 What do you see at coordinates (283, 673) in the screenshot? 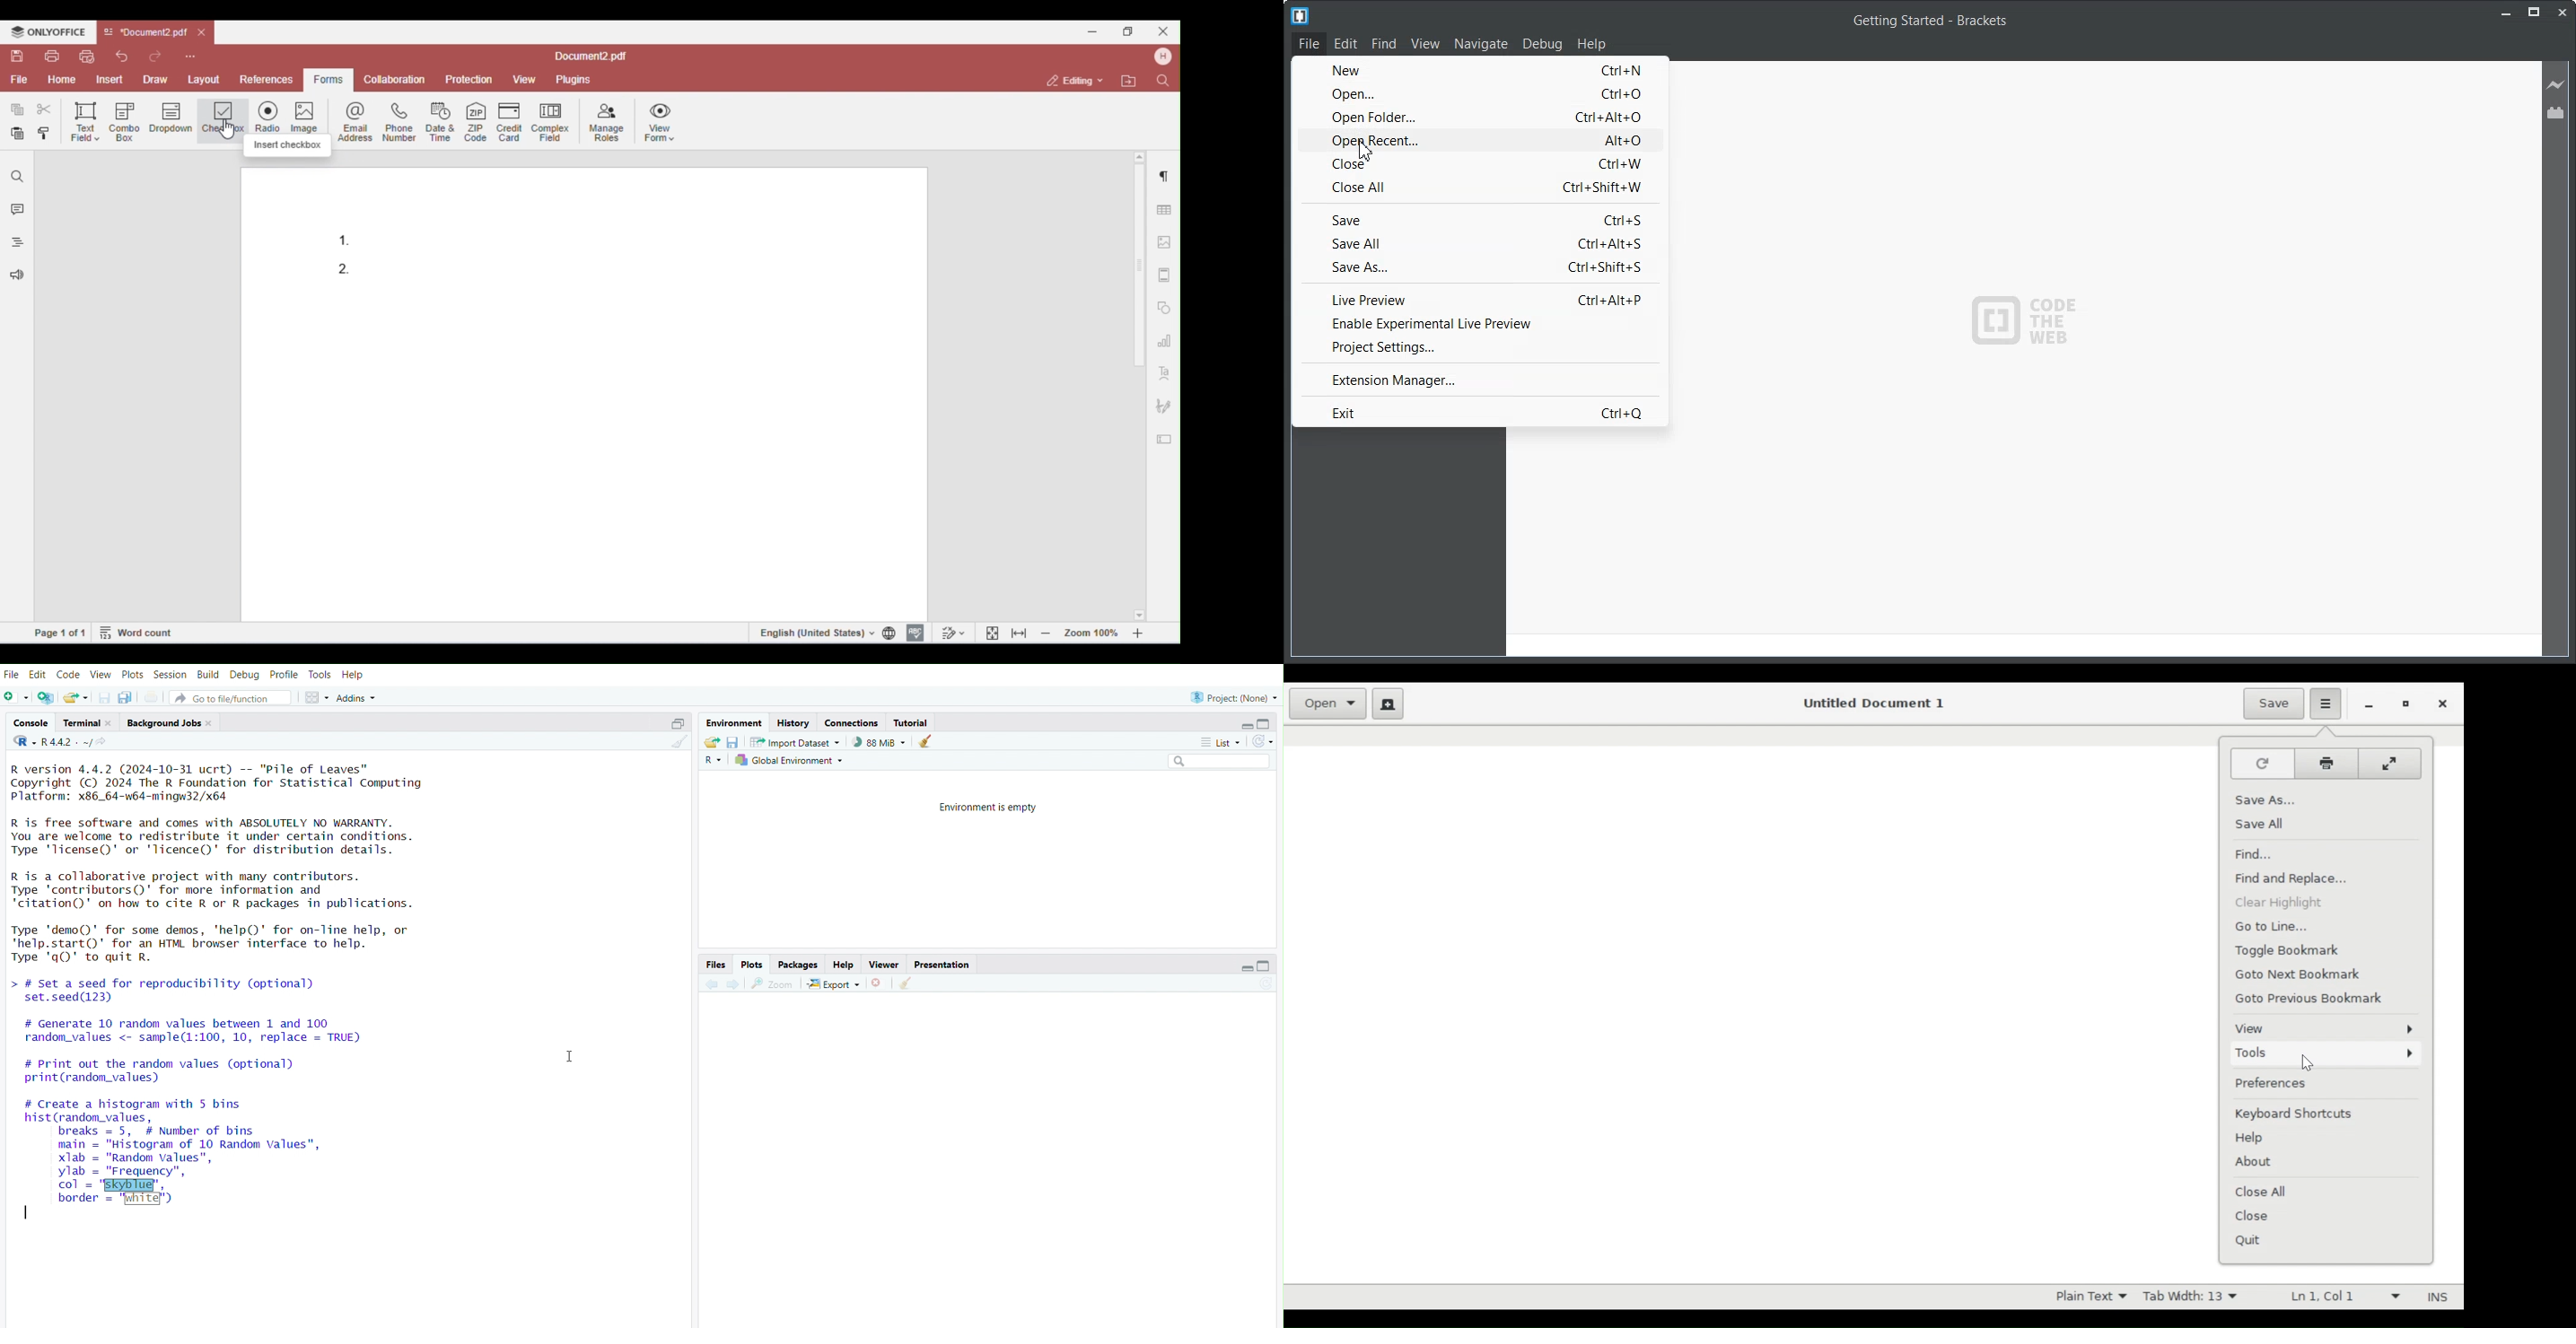
I see `profile` at bounding box center [283, 673].